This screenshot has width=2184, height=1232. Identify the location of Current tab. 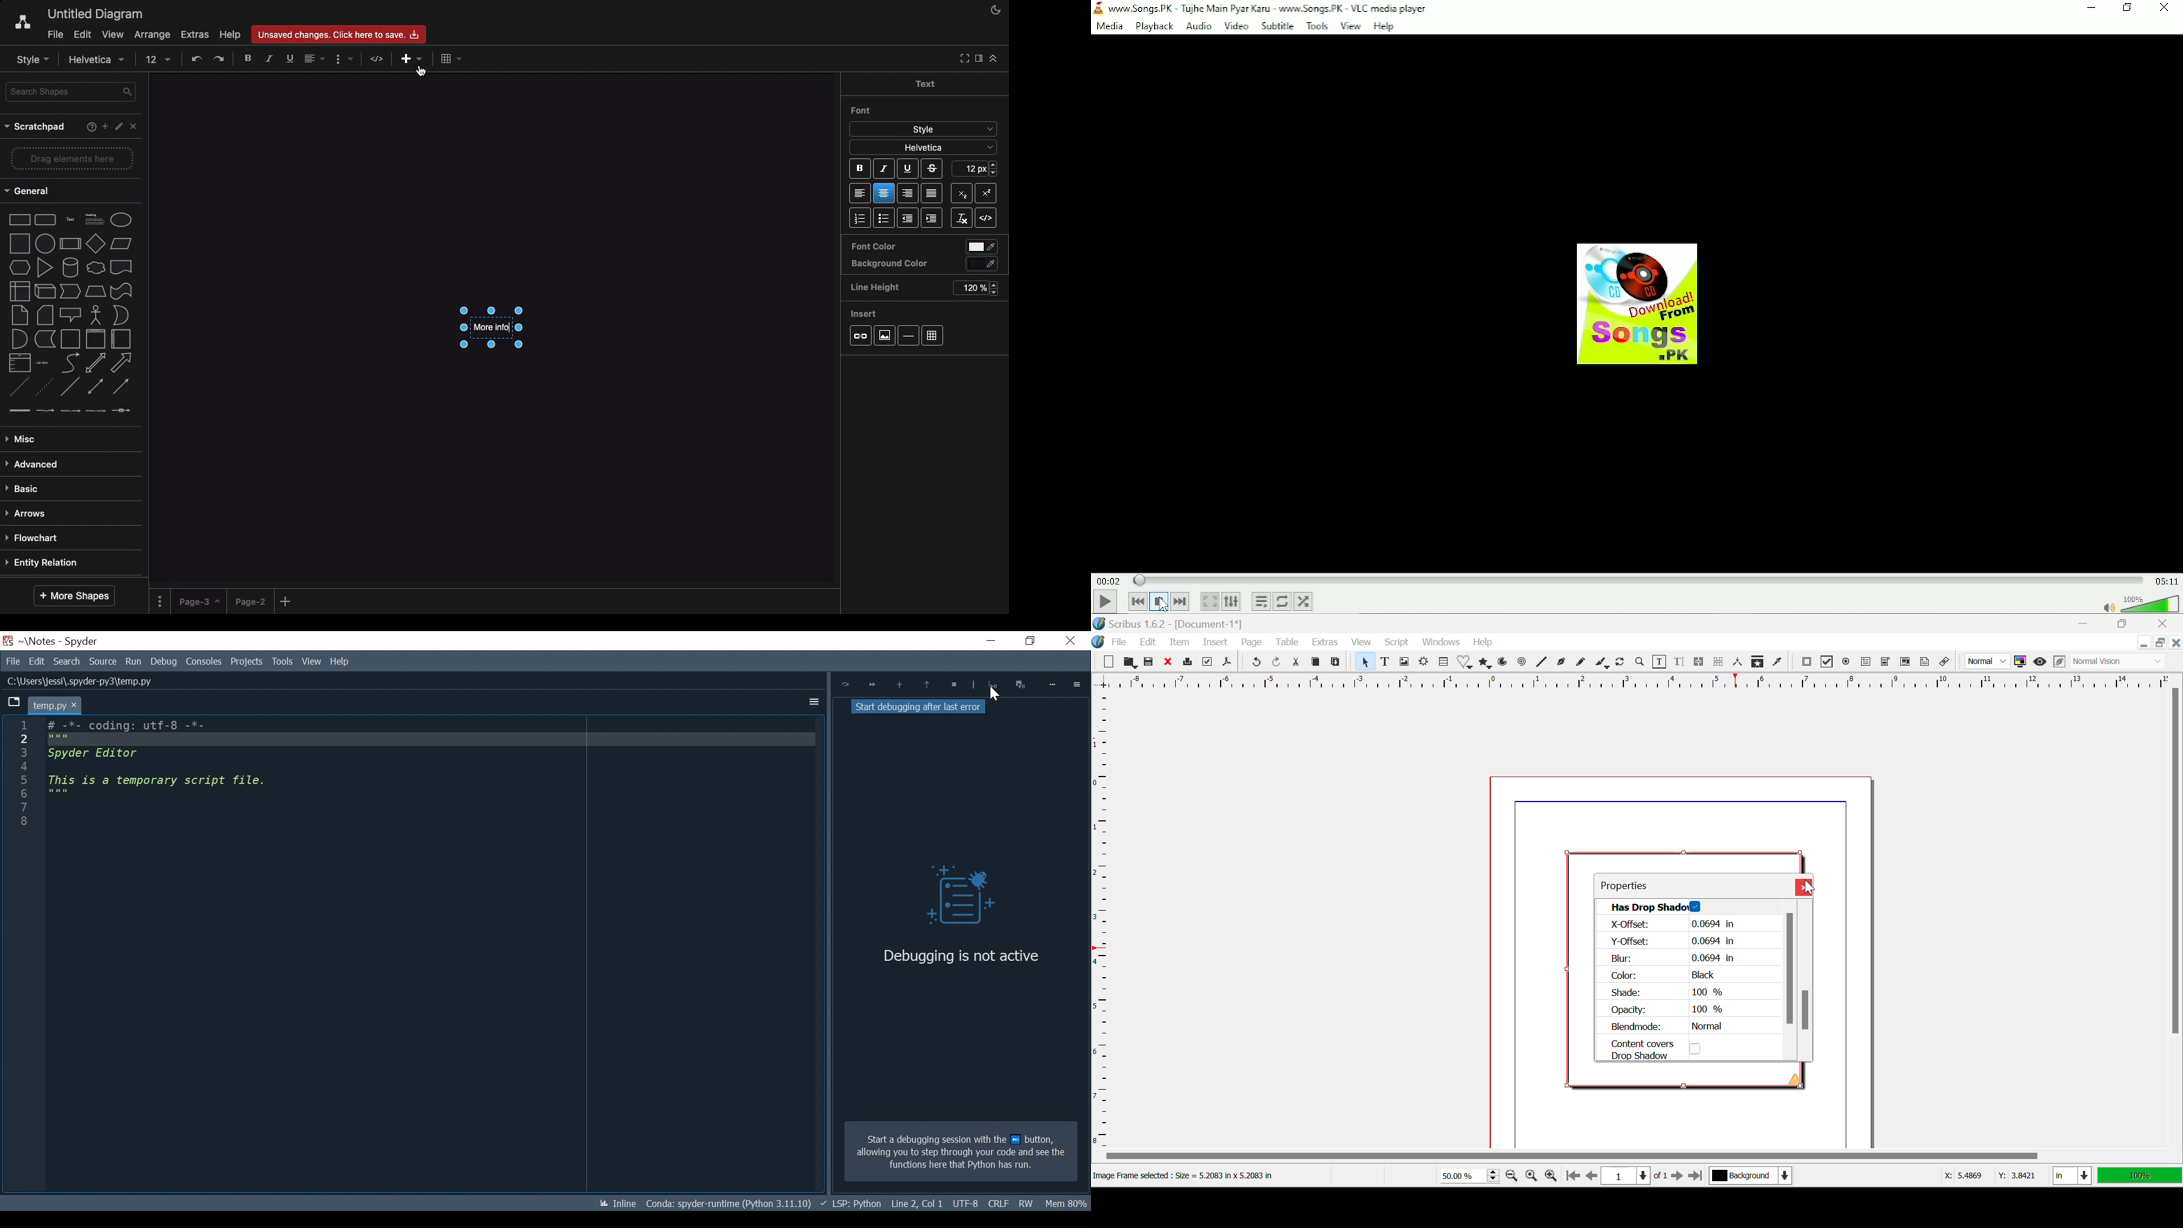
(54, 705).